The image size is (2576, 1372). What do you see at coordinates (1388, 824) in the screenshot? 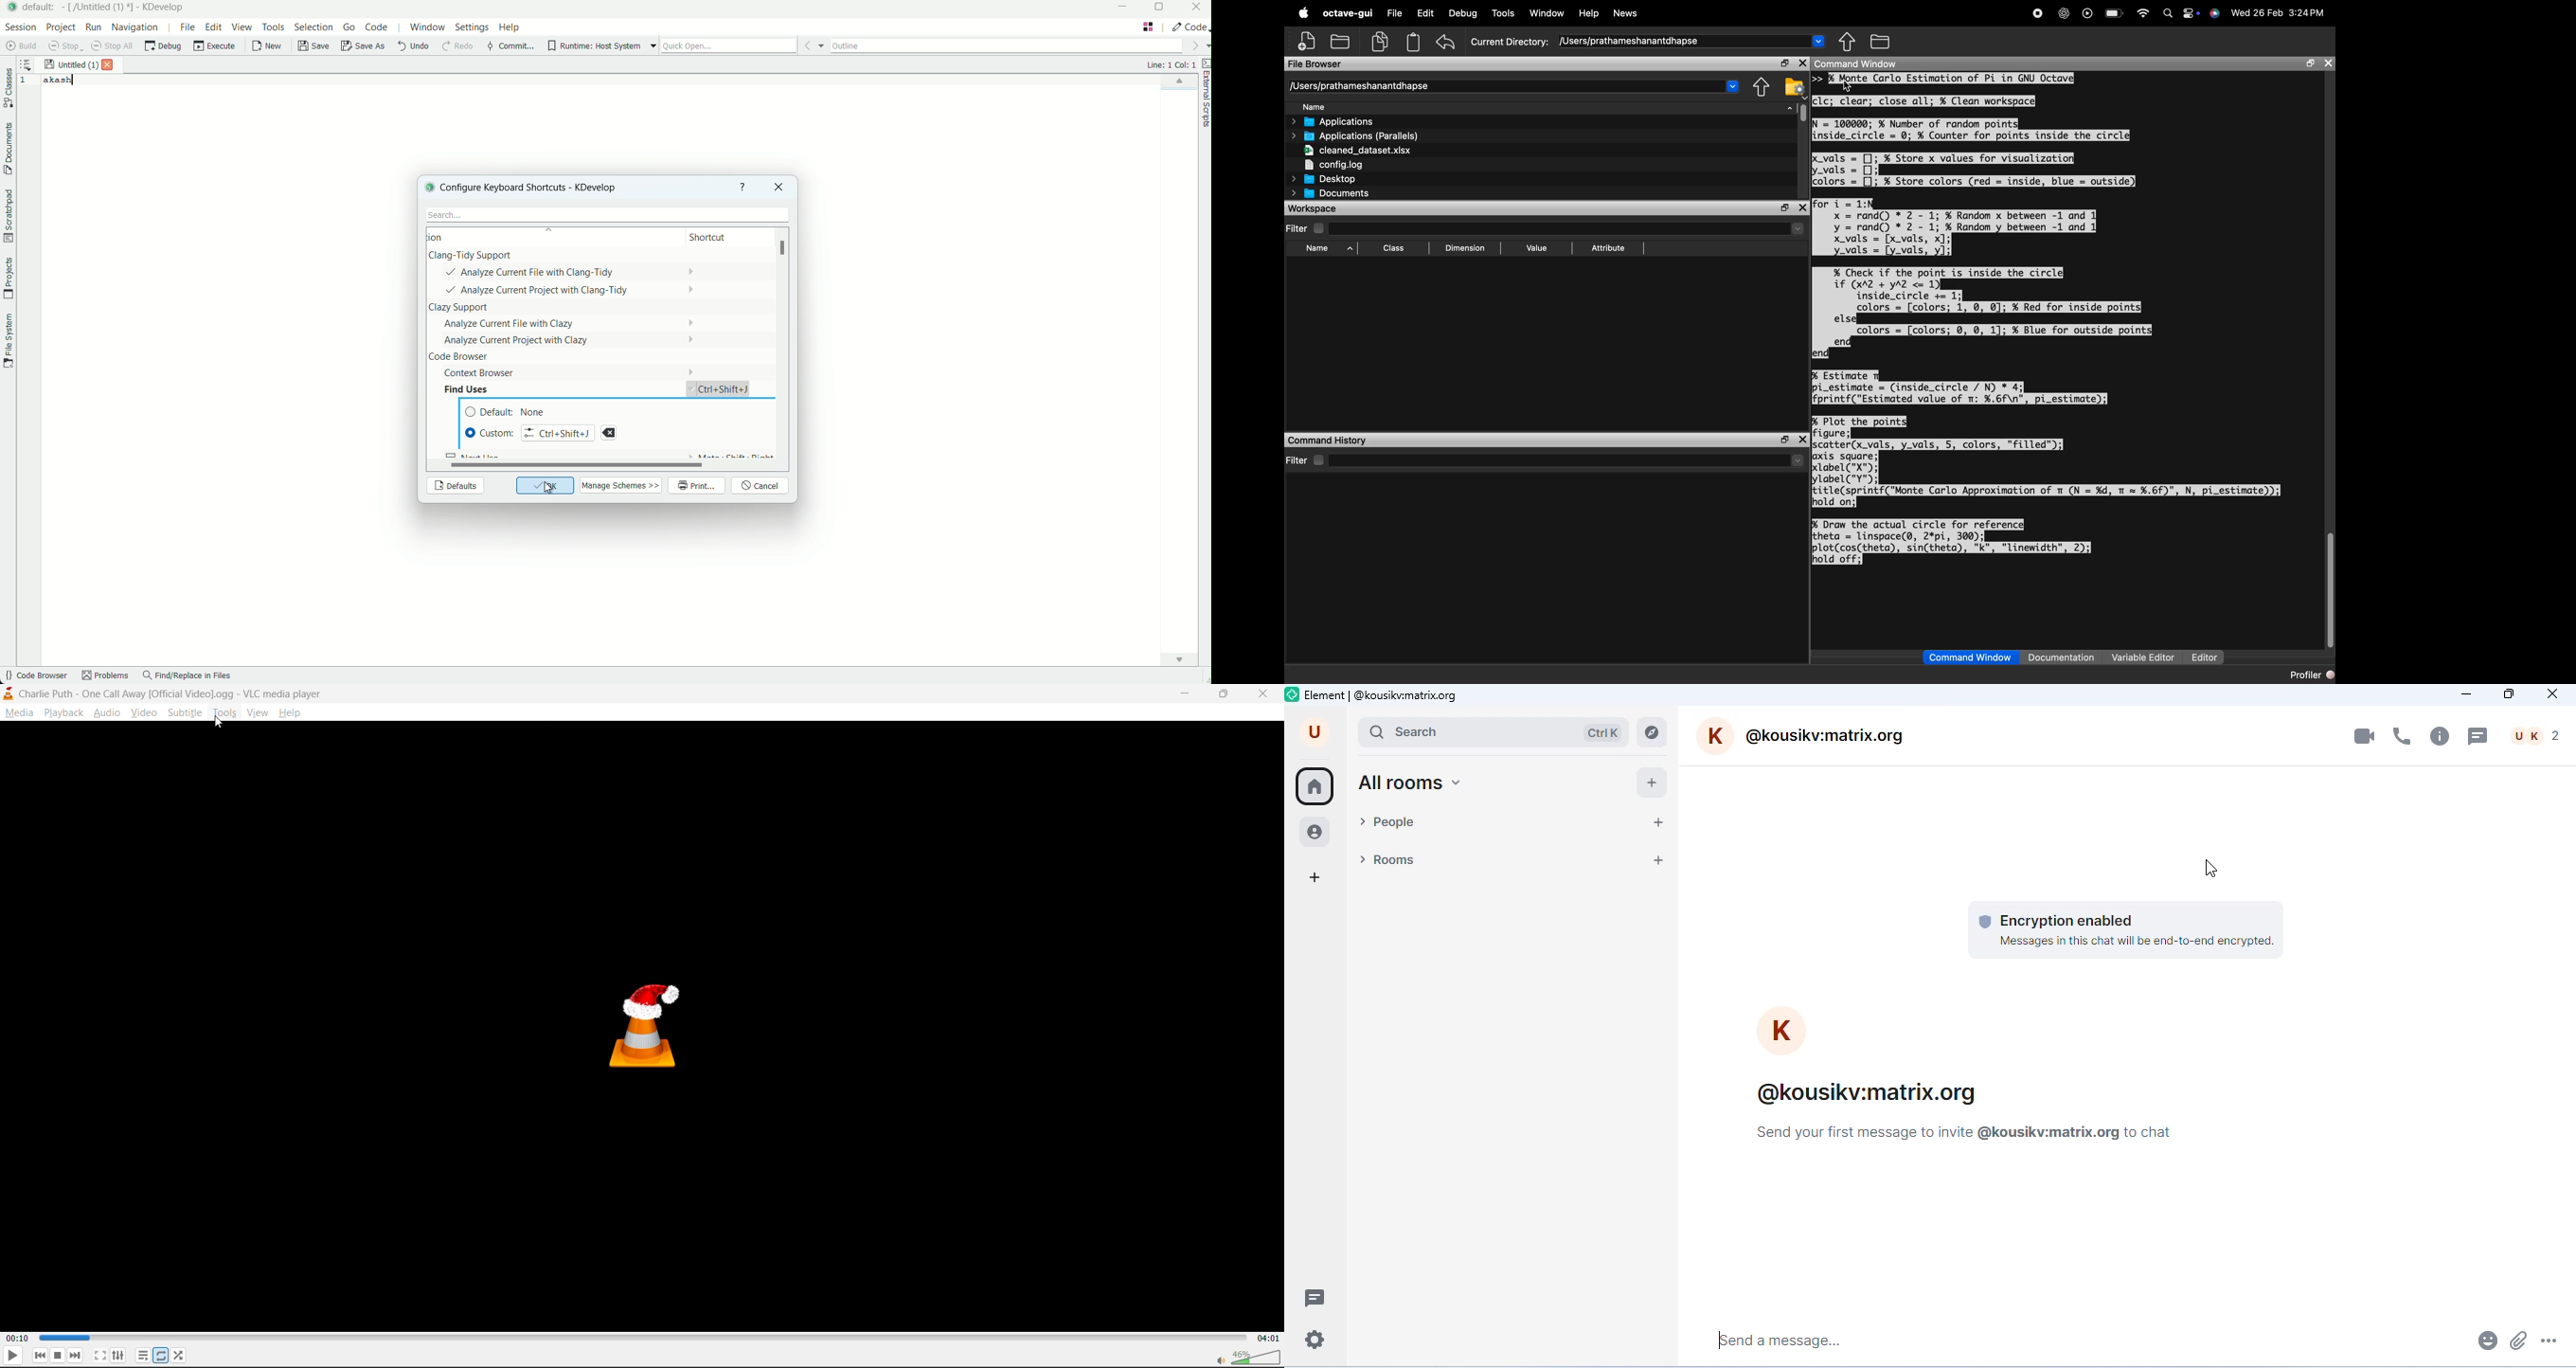
I see `people` at bounding box center [1388, 824].